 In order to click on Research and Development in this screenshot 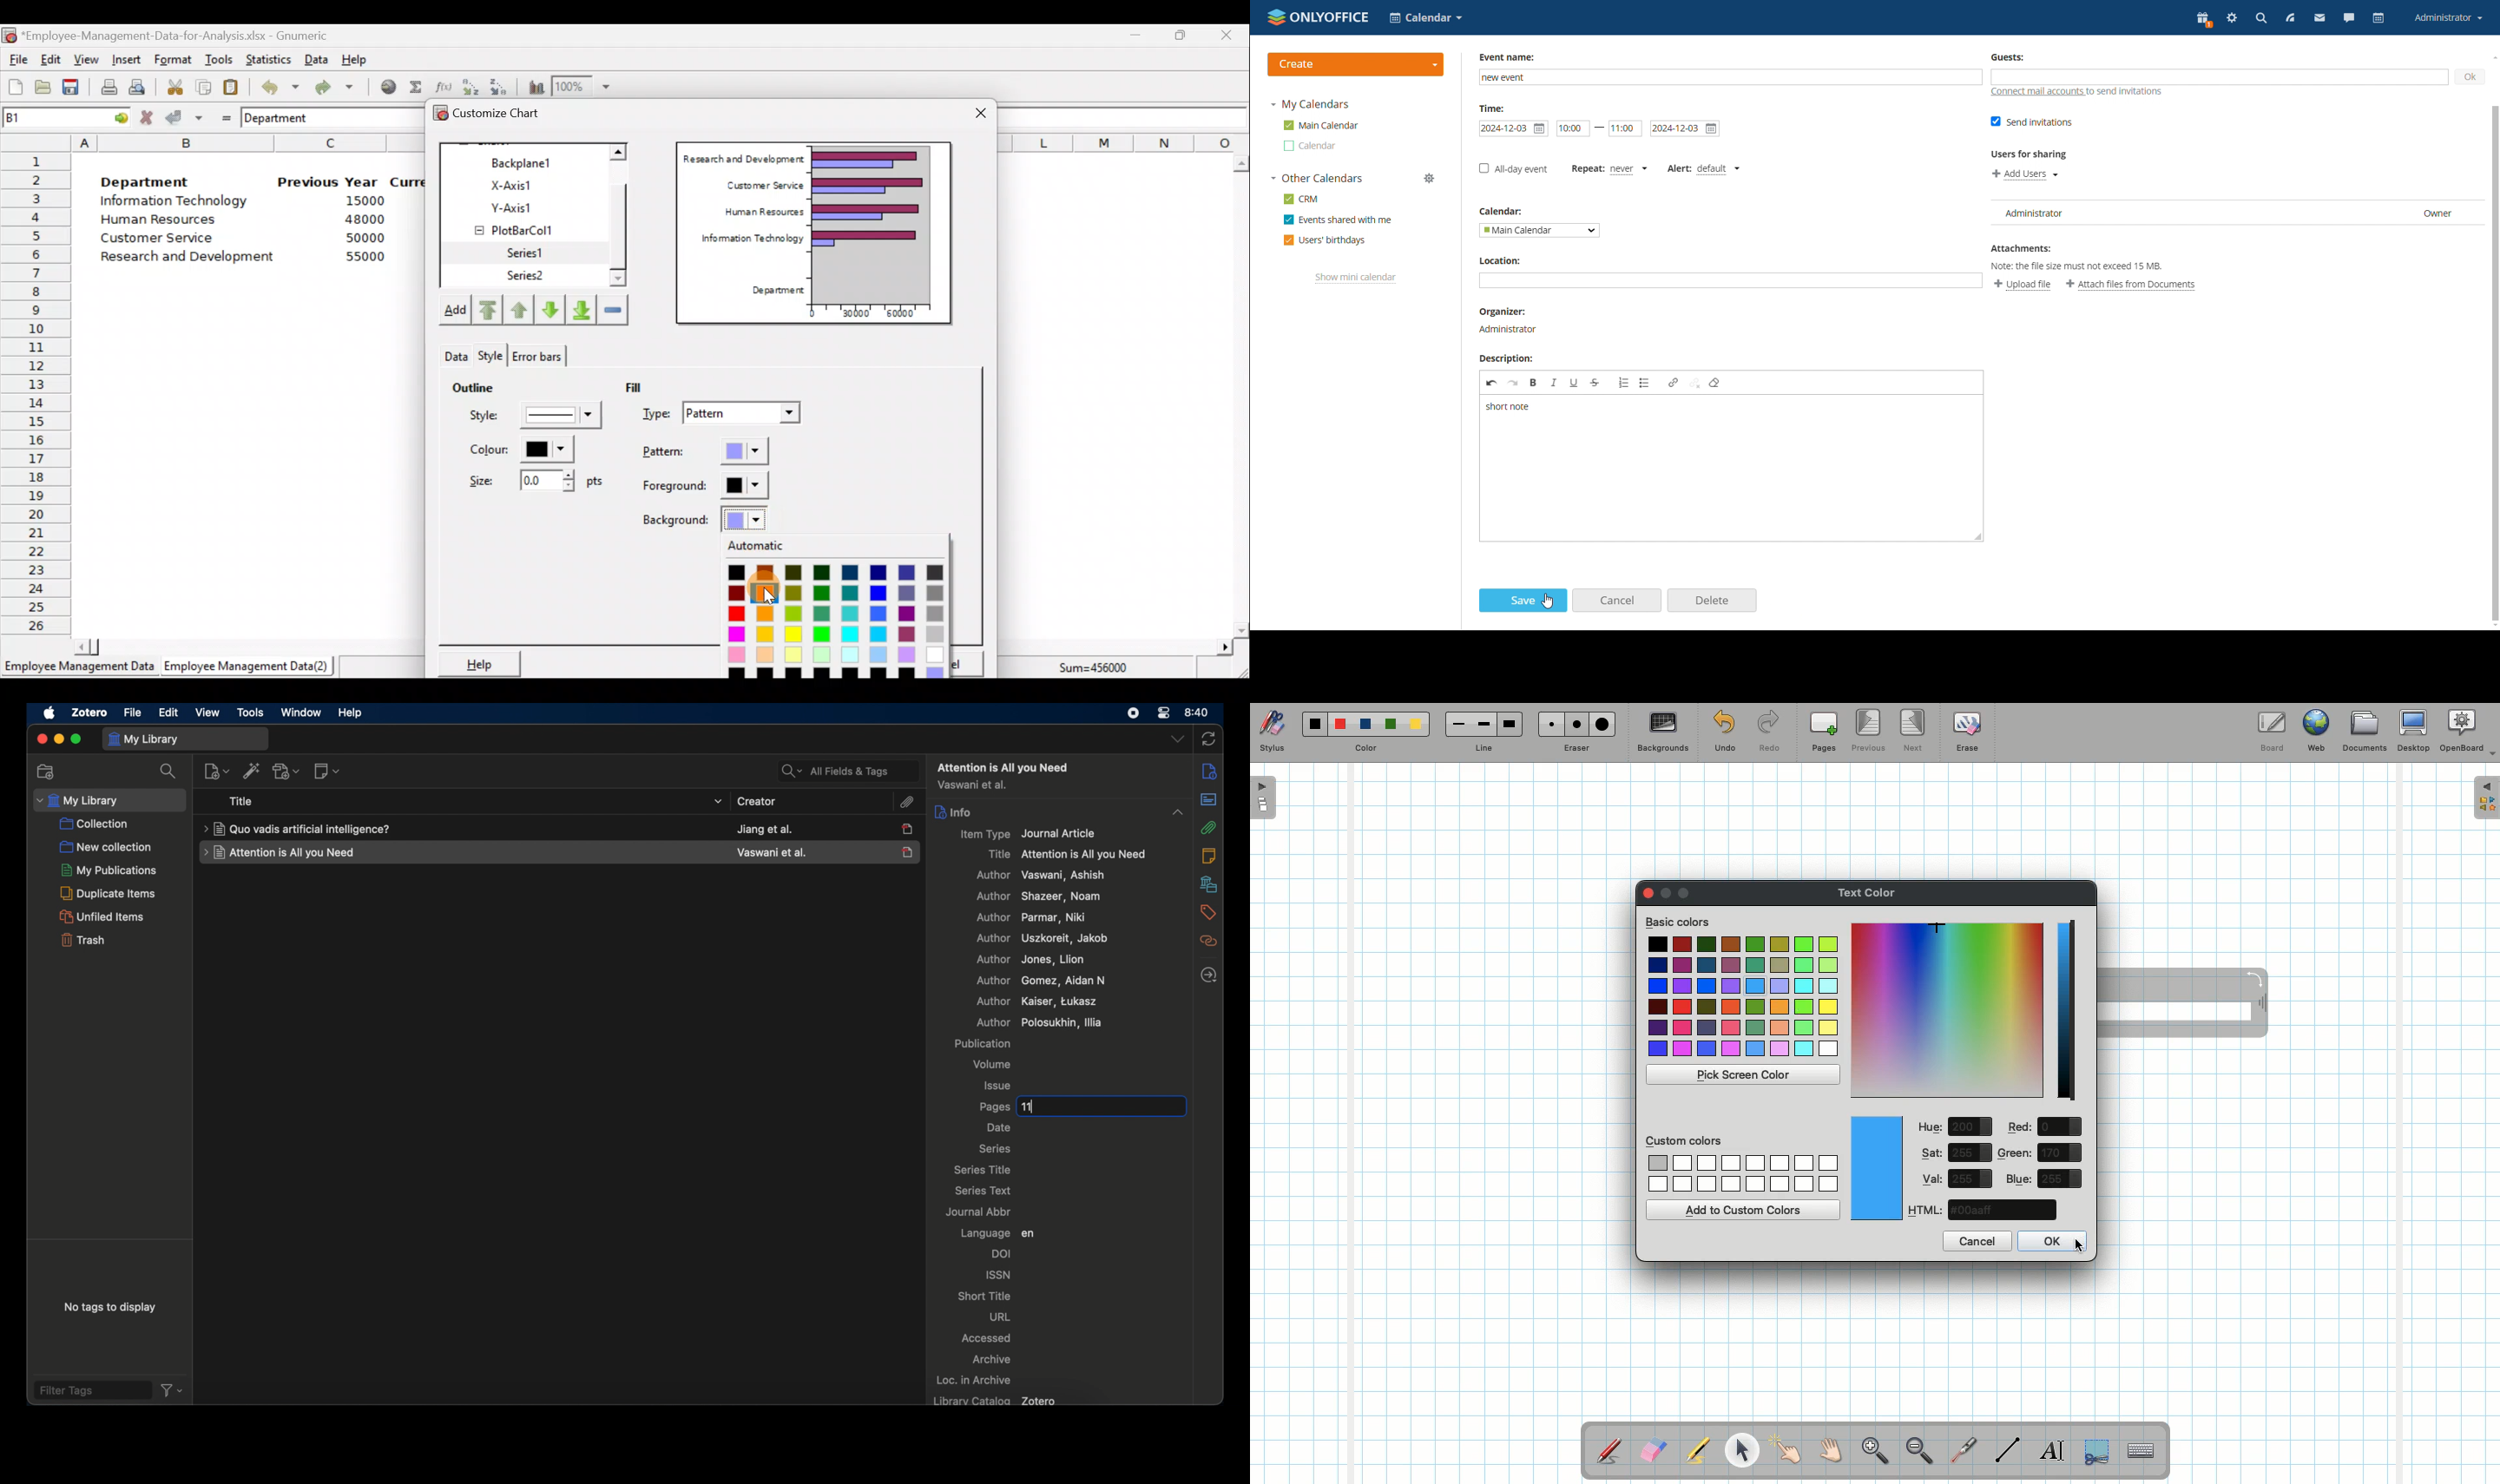, I will do `click(192, 258)`.